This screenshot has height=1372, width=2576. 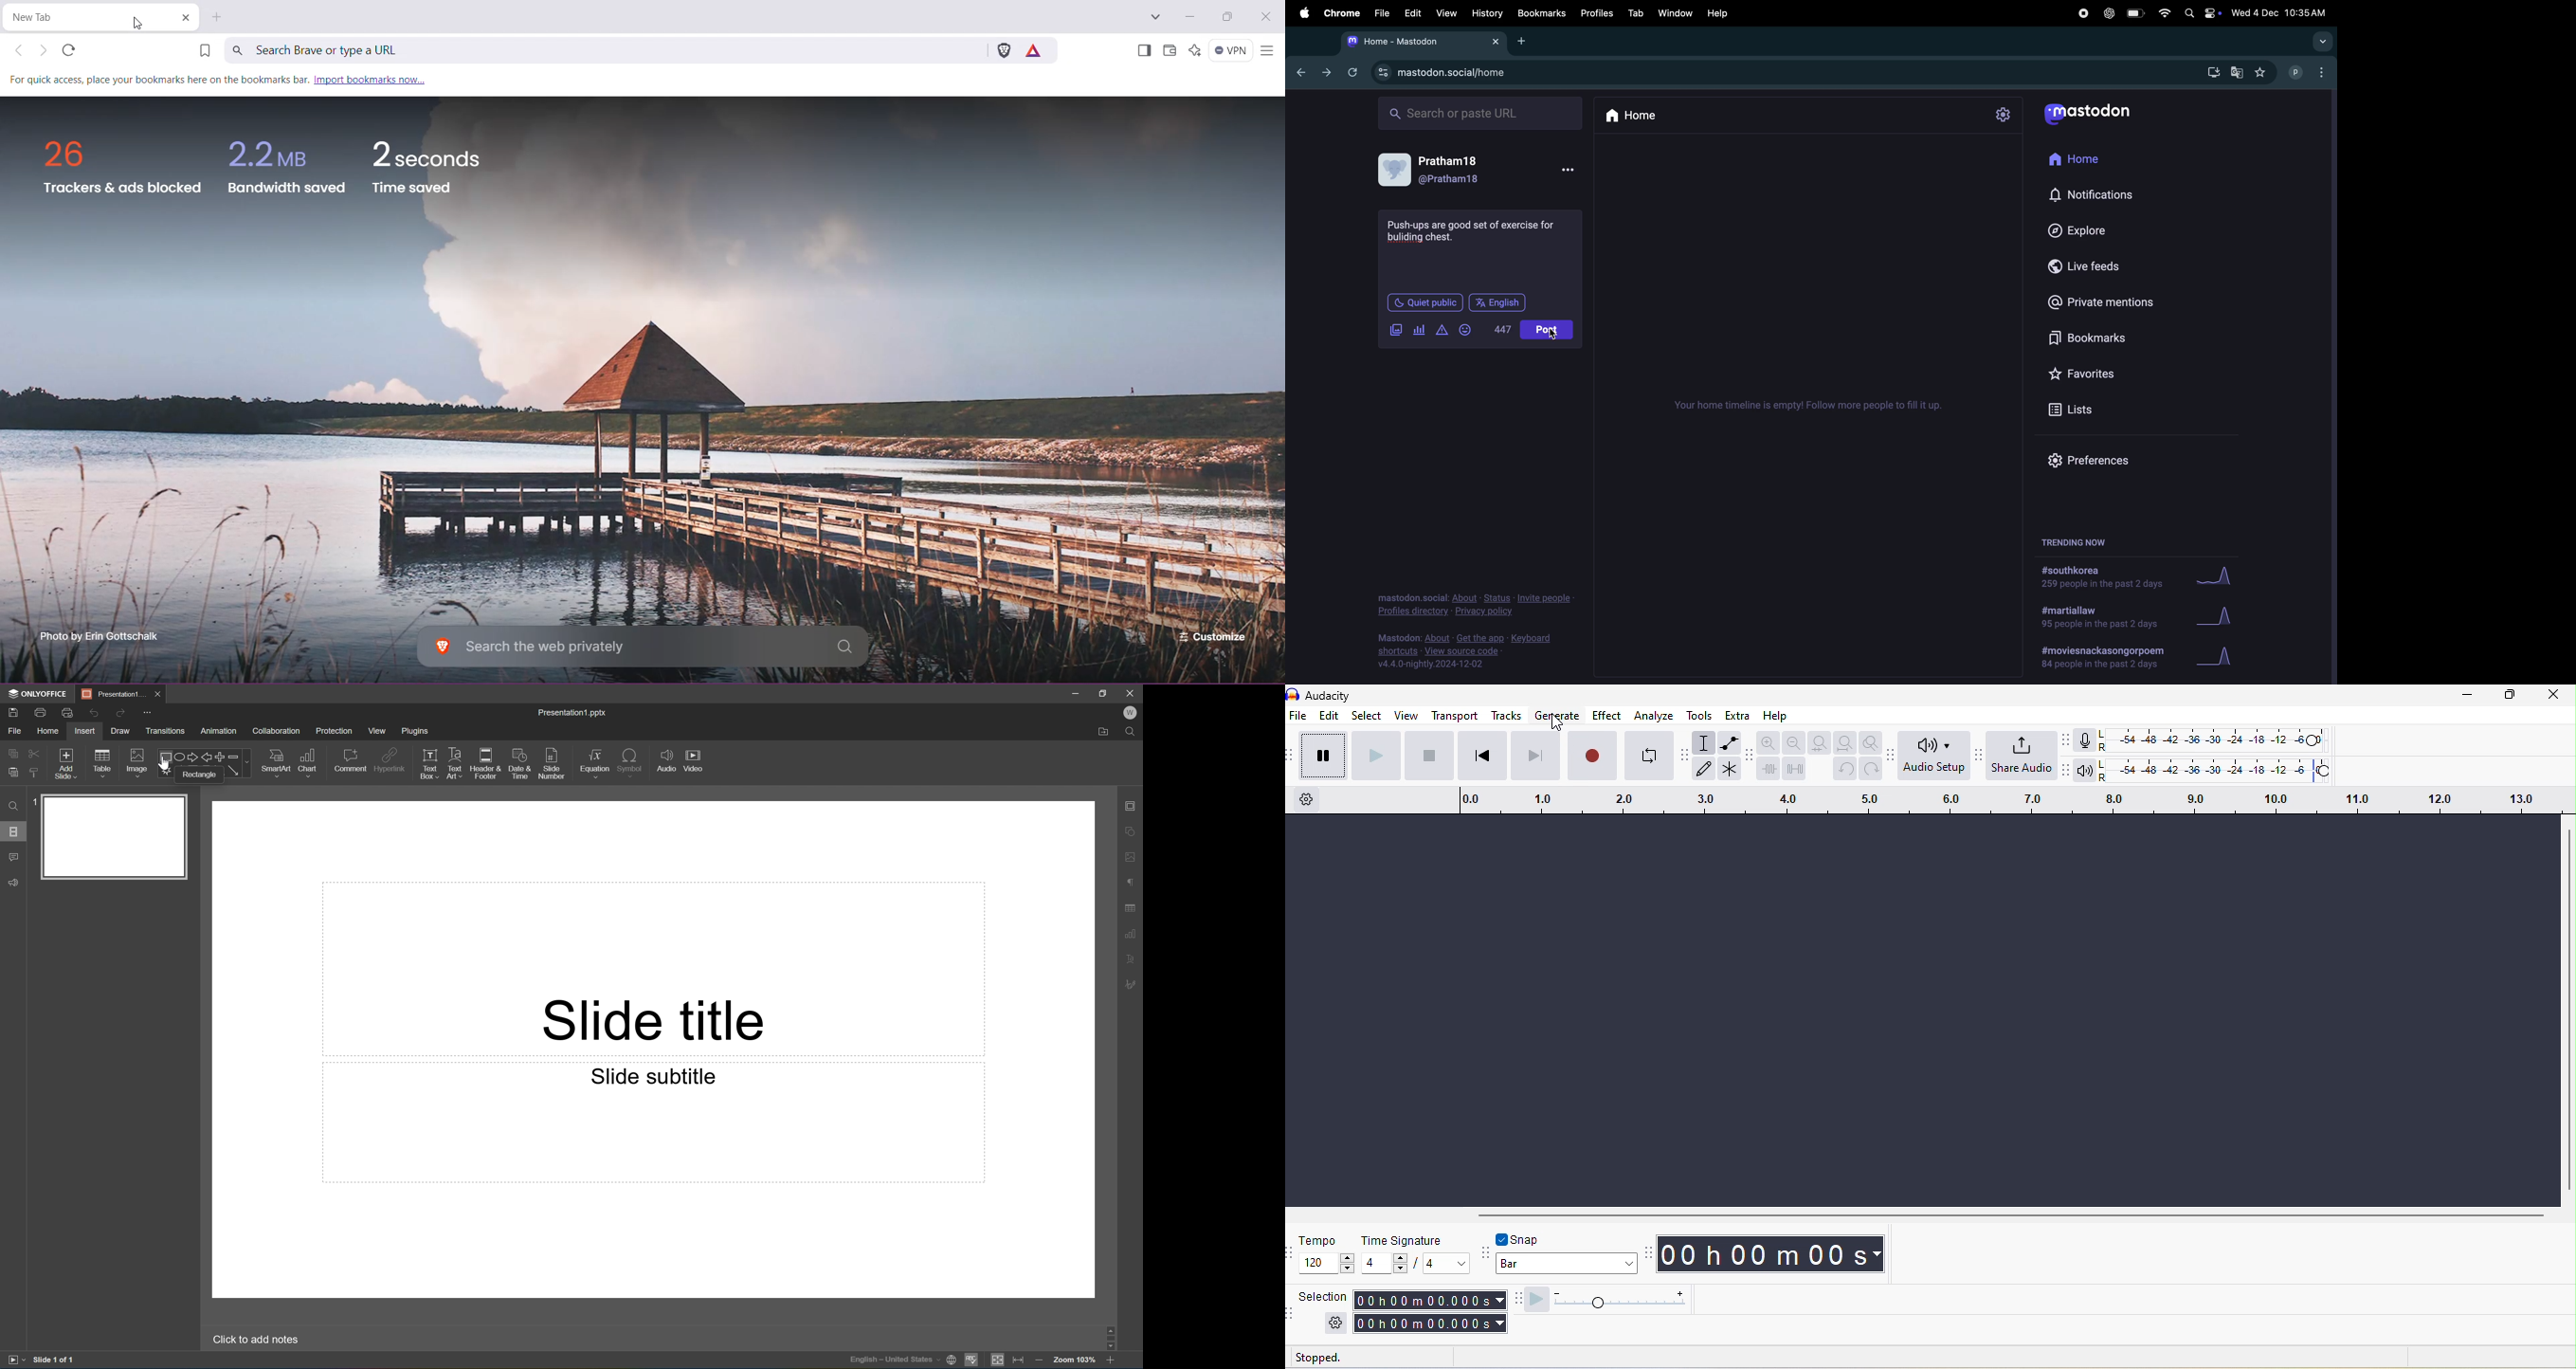 I want to click on wifi, so click(x=2163, y=14).